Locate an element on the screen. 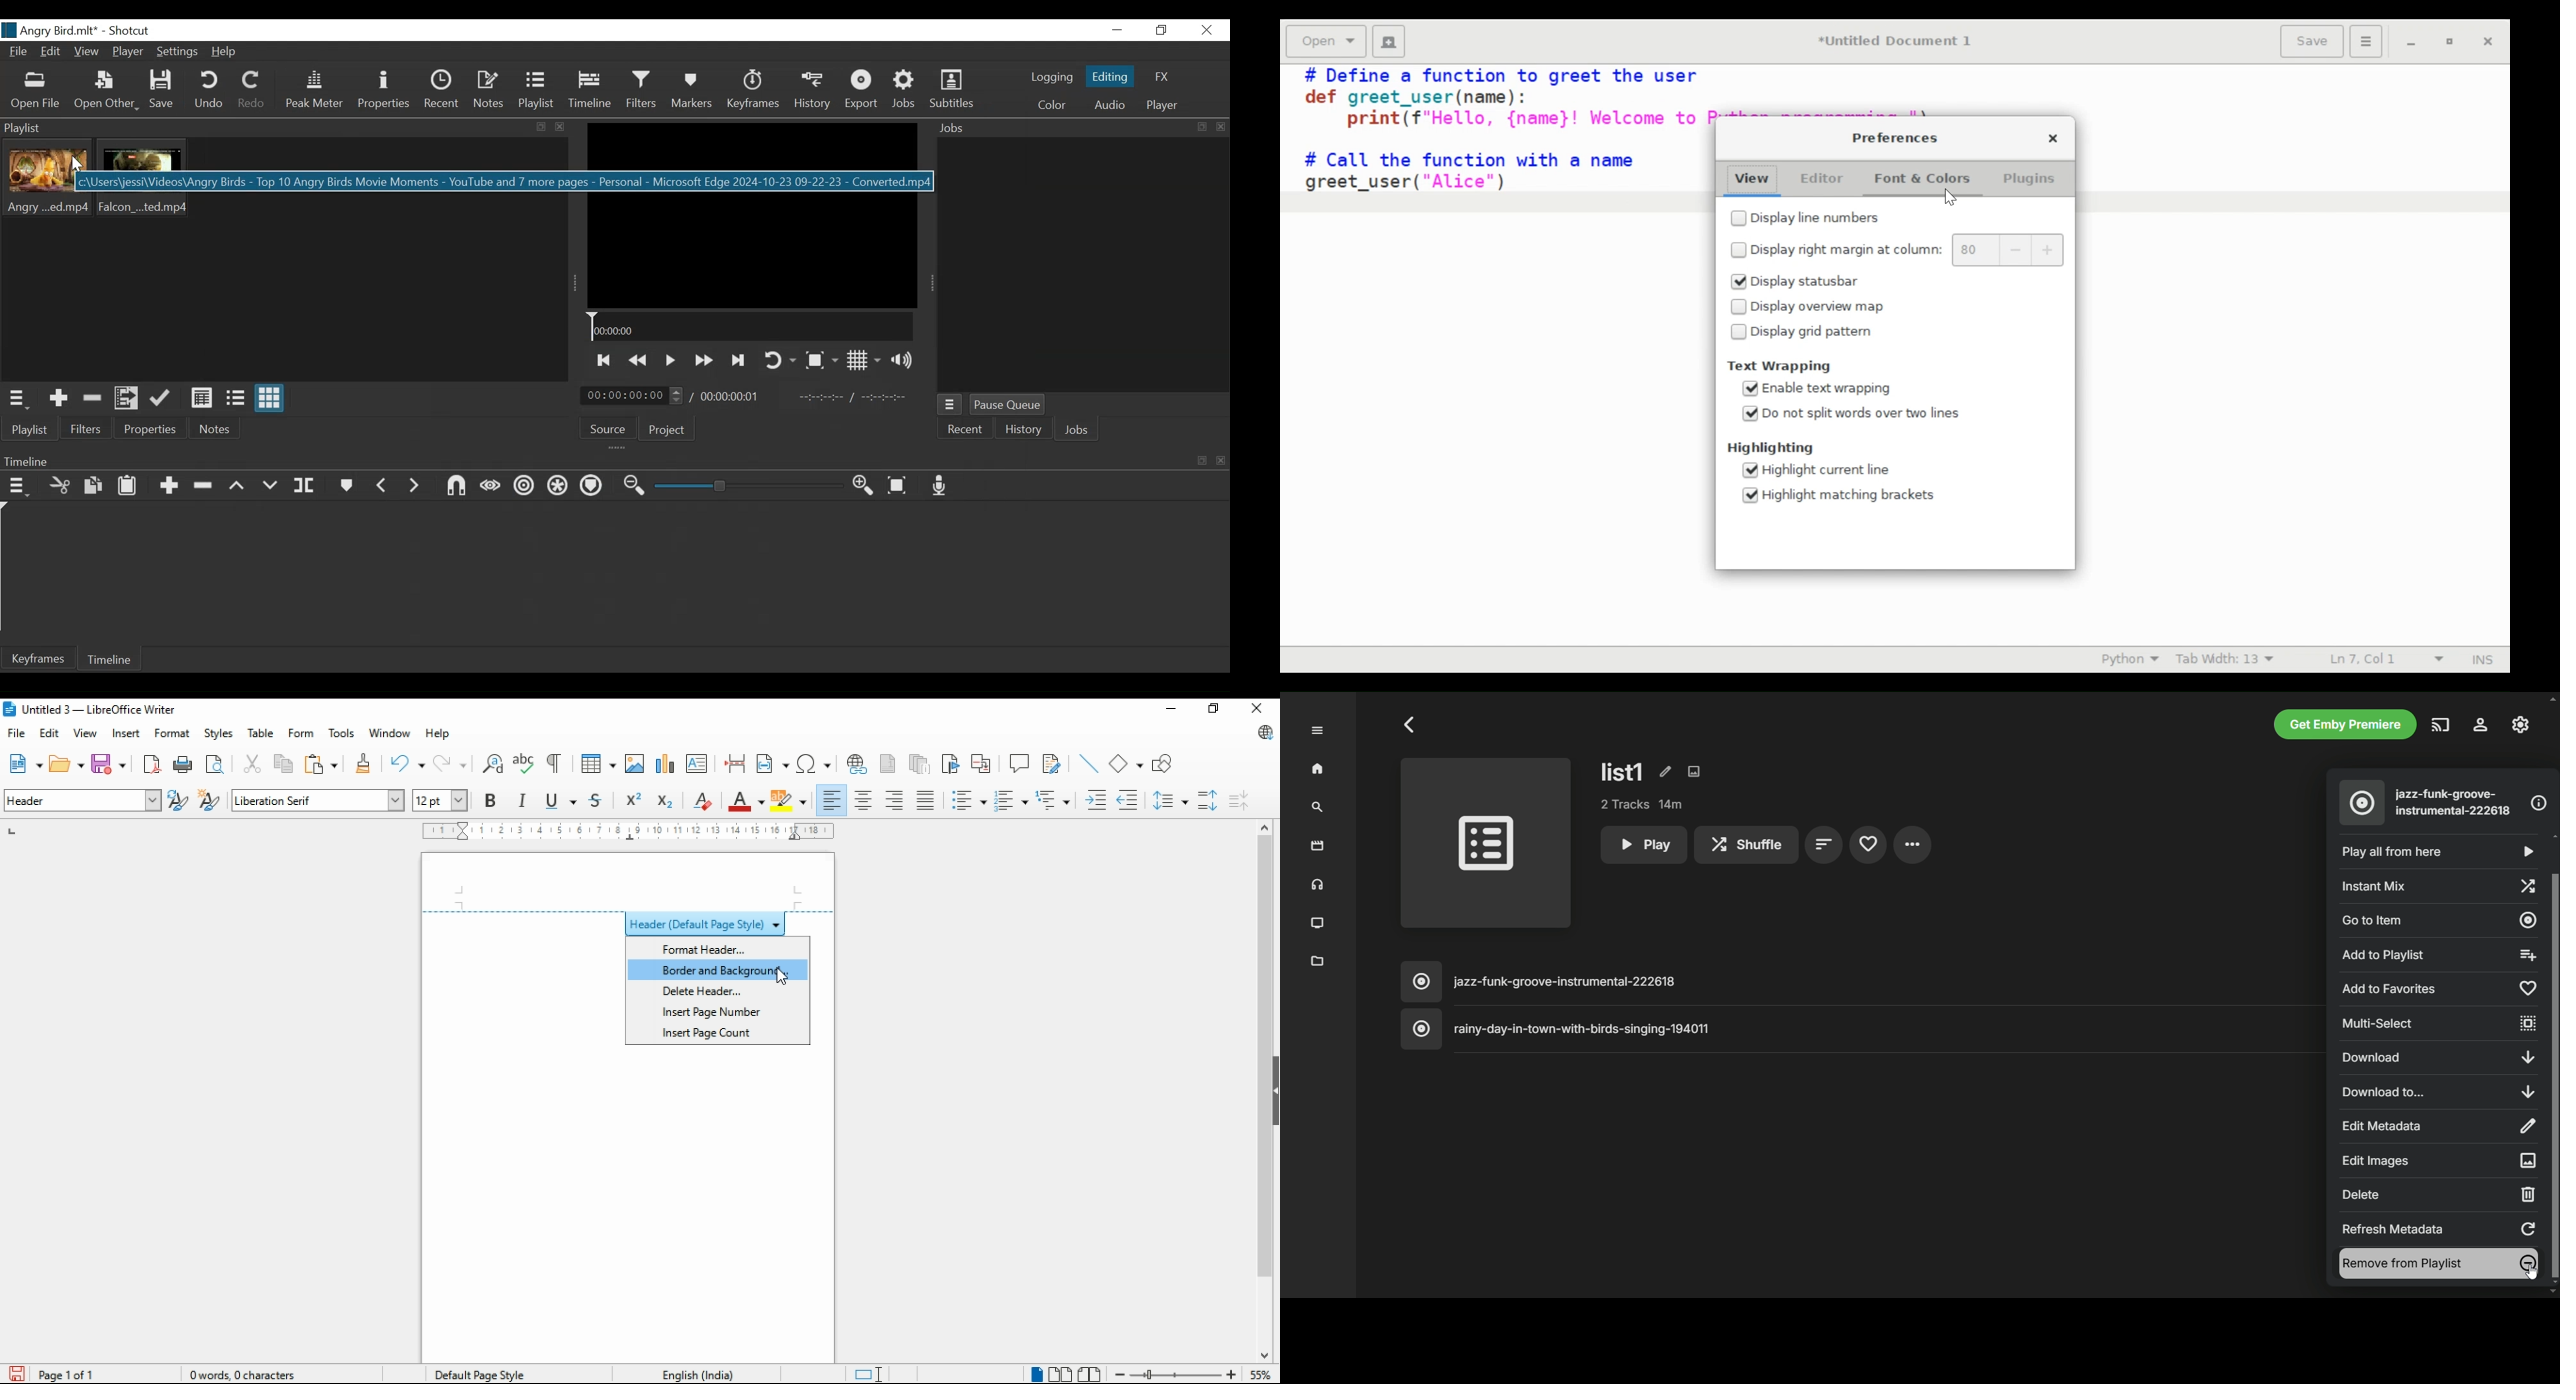 The height and width of the screenshot is (1400, 2576). new style from selection is located at coordinates (212, 801).